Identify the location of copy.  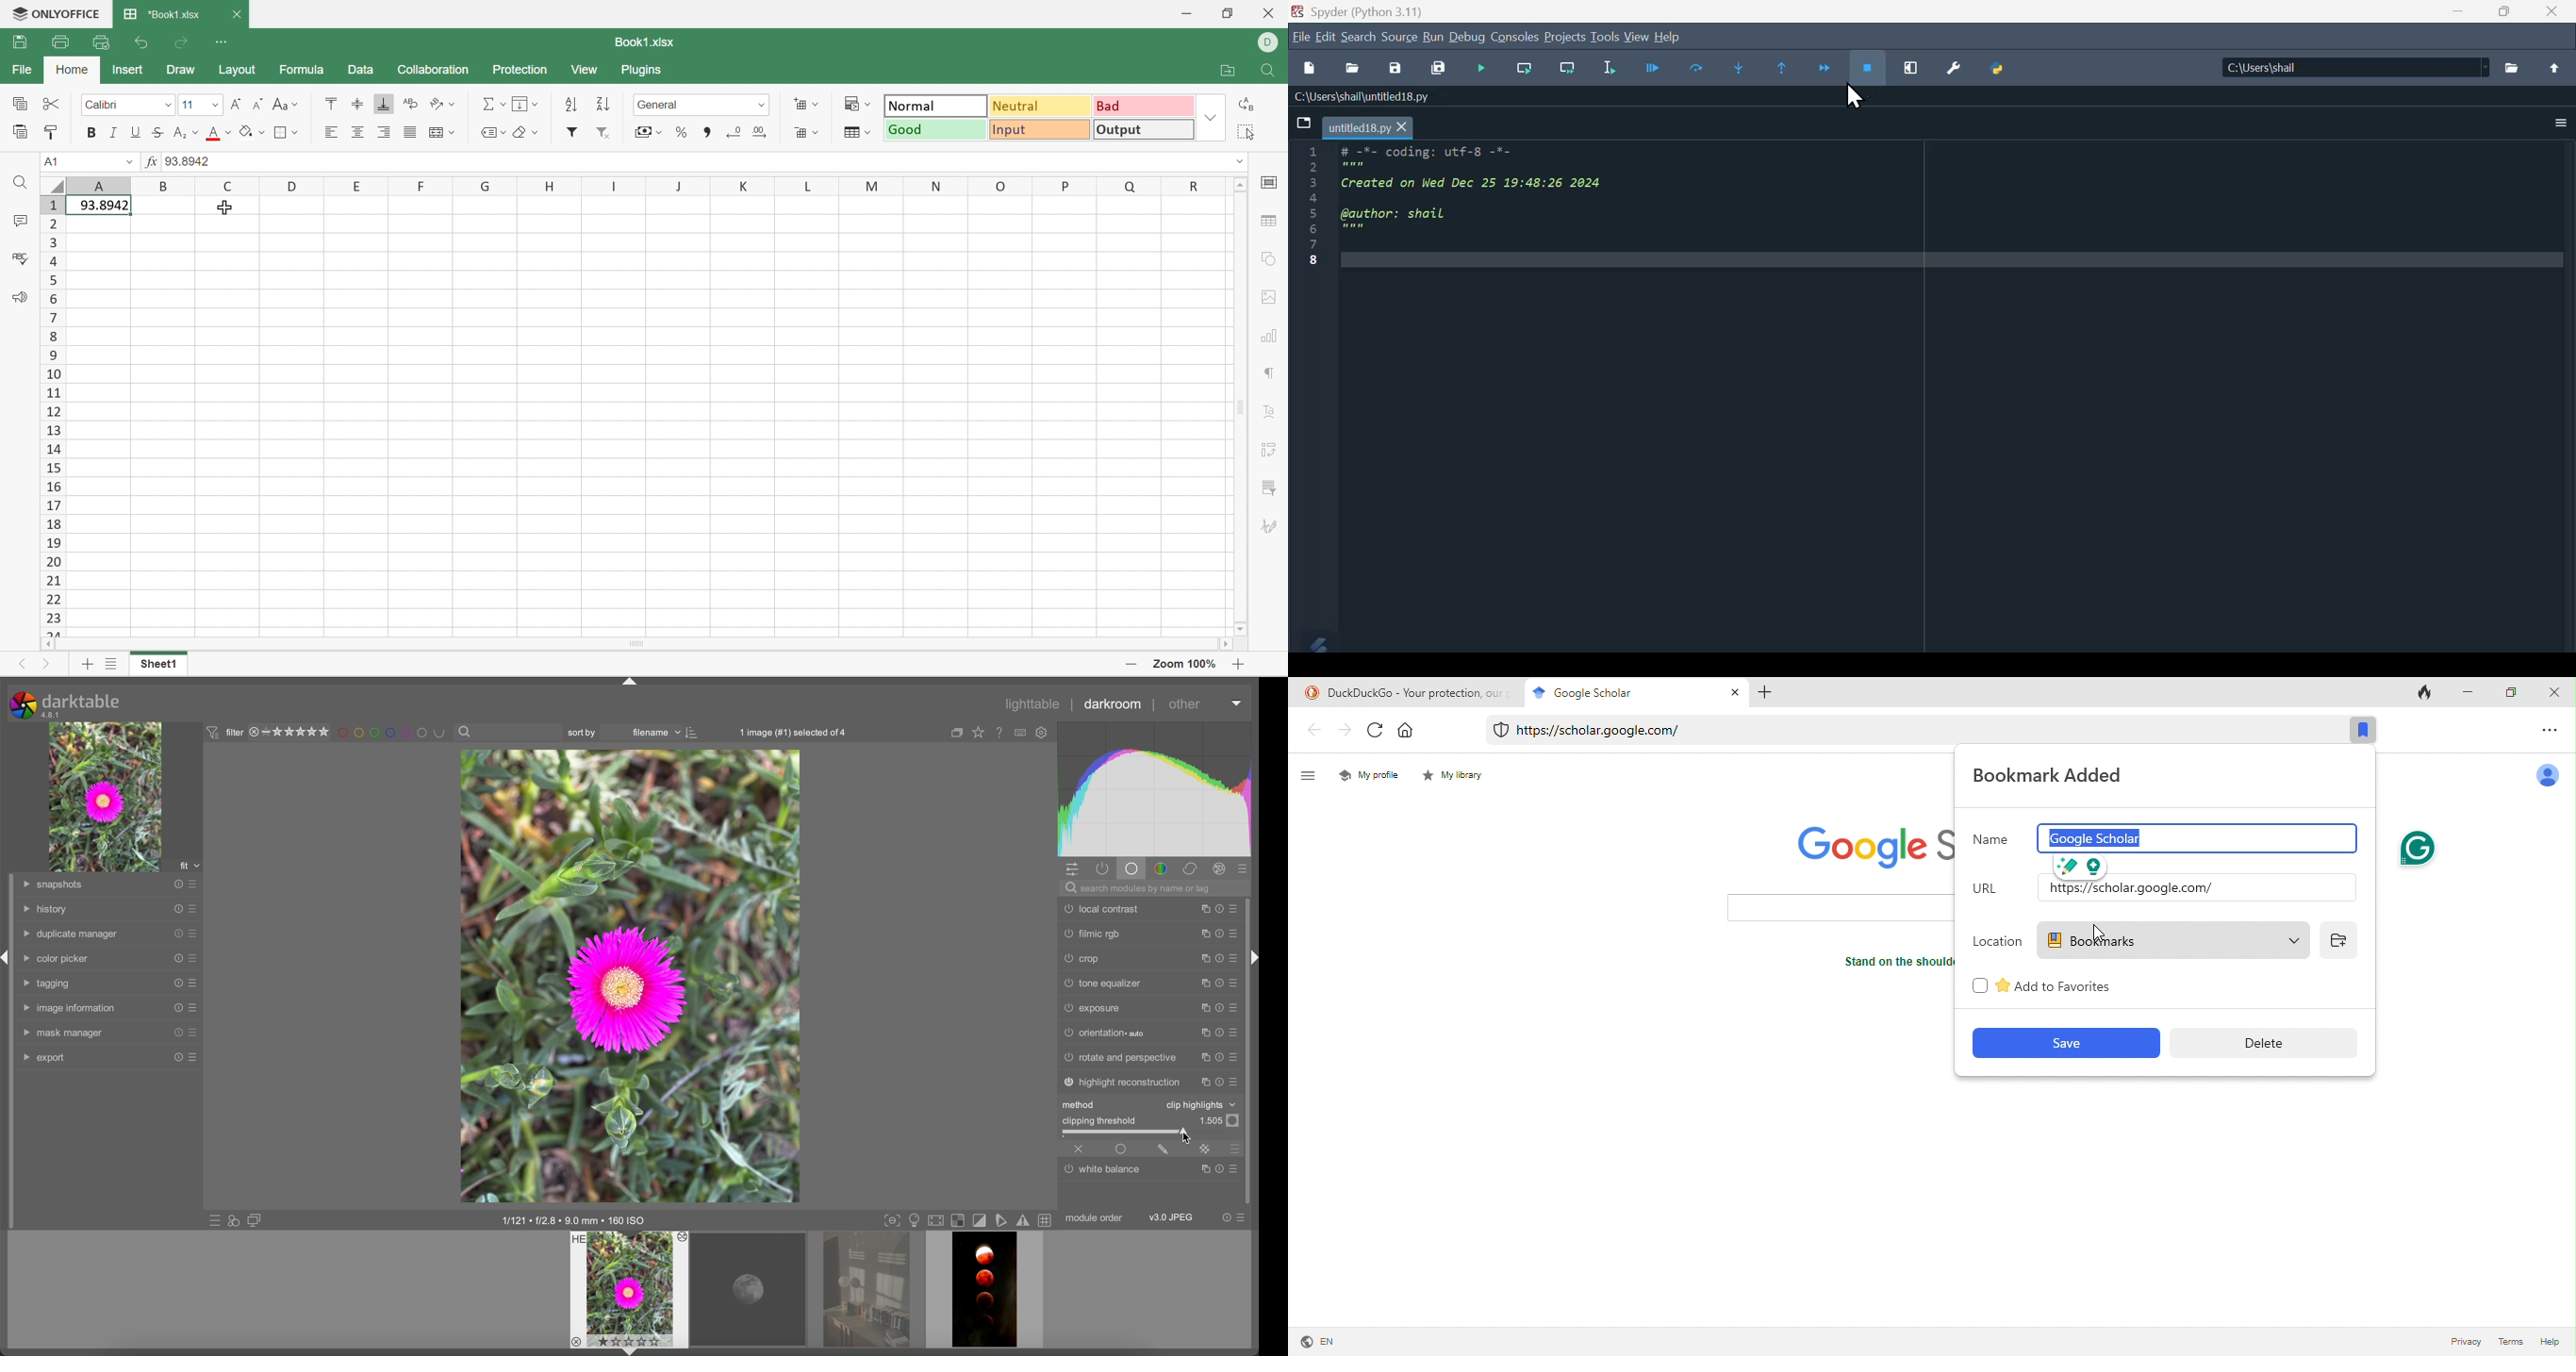
(1203, 1032).